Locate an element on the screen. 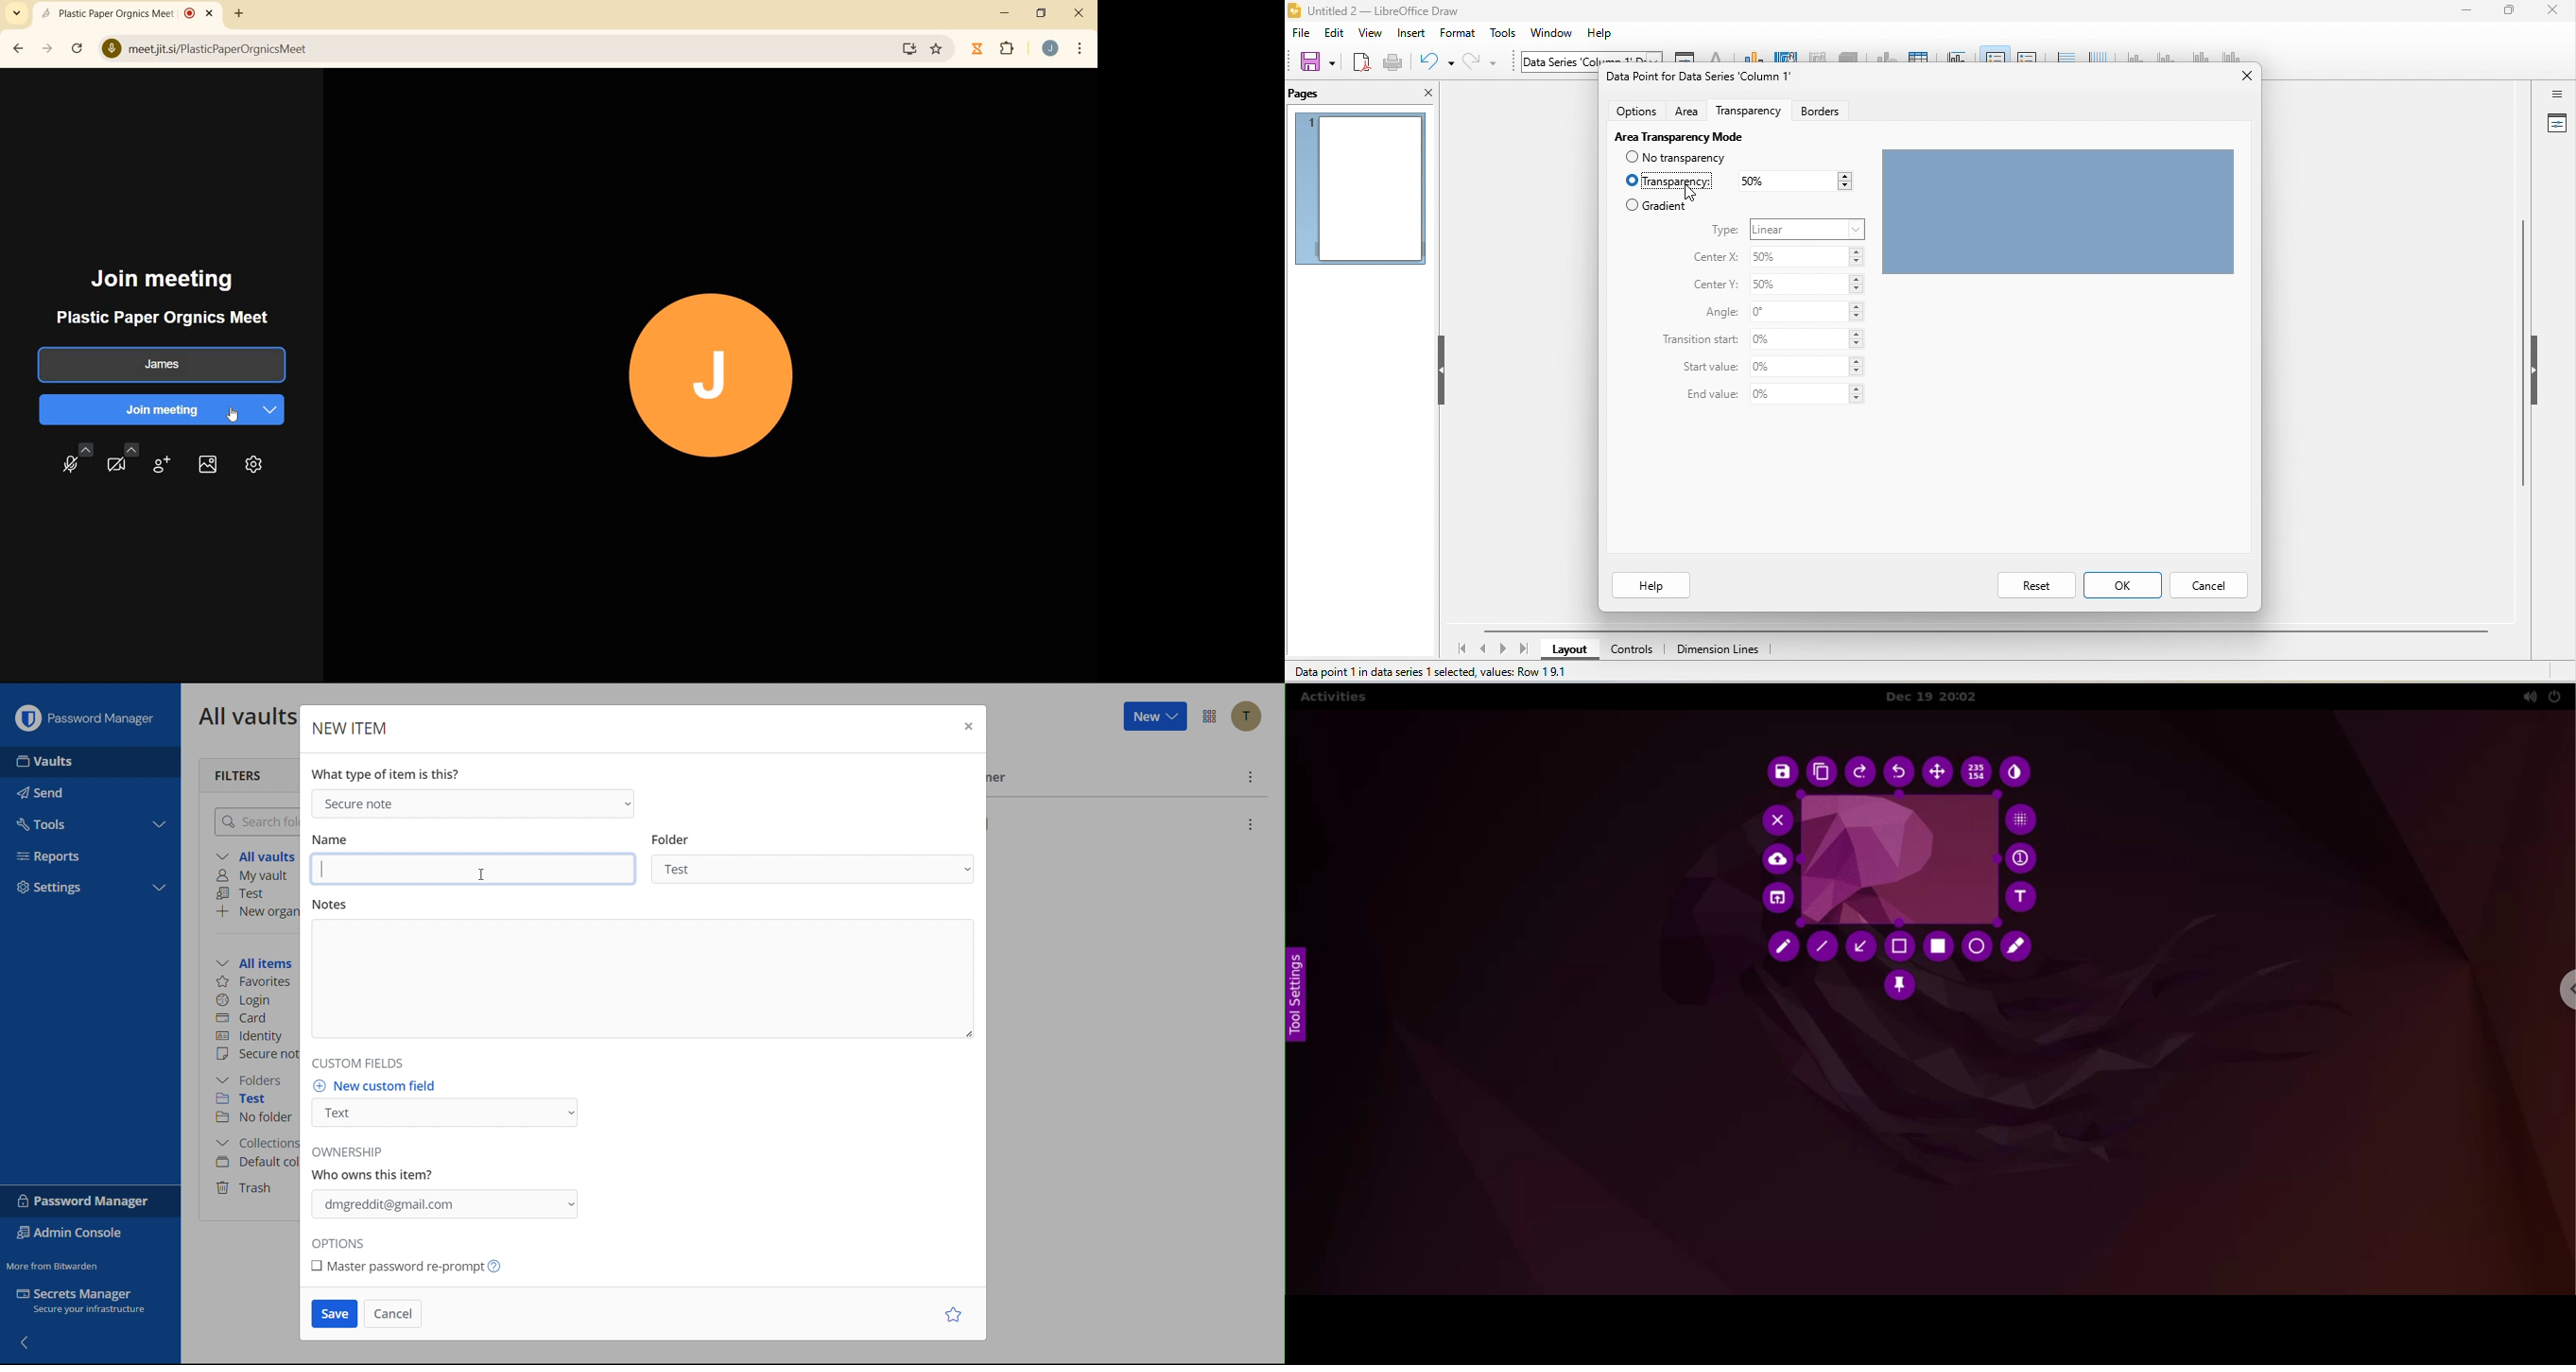  format chat wall is located at coordinates (1818, 55).